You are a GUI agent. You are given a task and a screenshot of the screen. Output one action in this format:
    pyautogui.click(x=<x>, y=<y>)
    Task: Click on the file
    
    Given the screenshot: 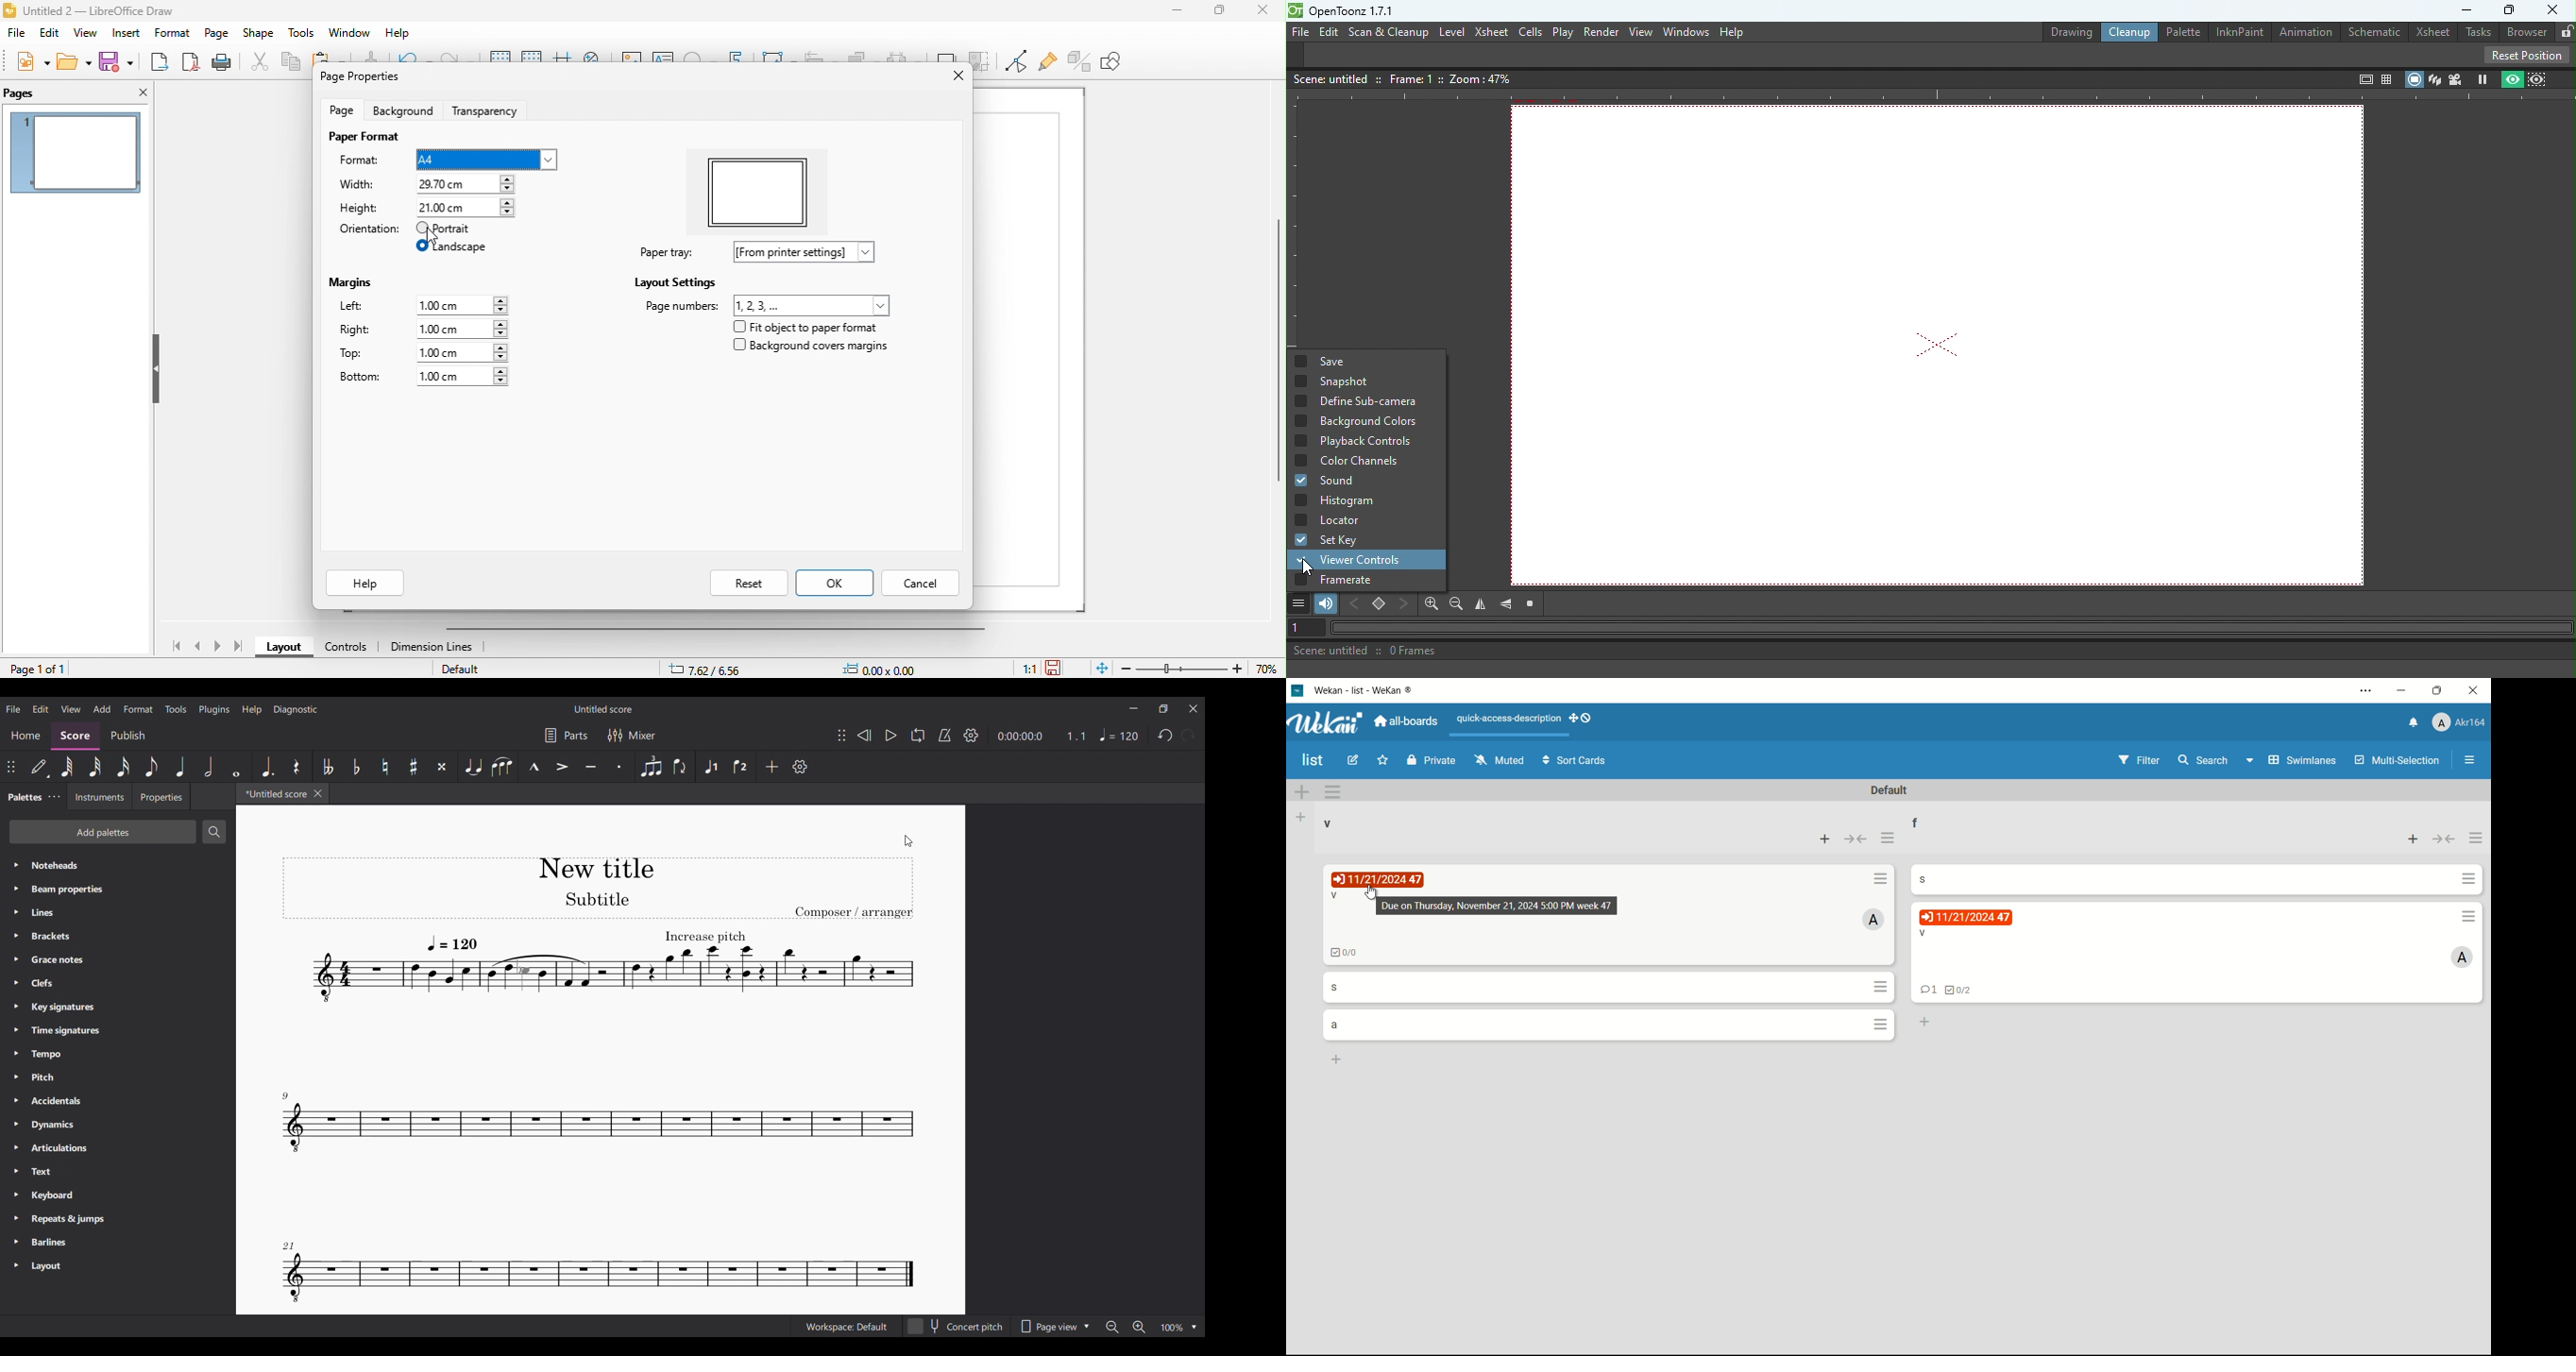 What is the action you would take?
    pyautogui.click(x=16, y=33)
    